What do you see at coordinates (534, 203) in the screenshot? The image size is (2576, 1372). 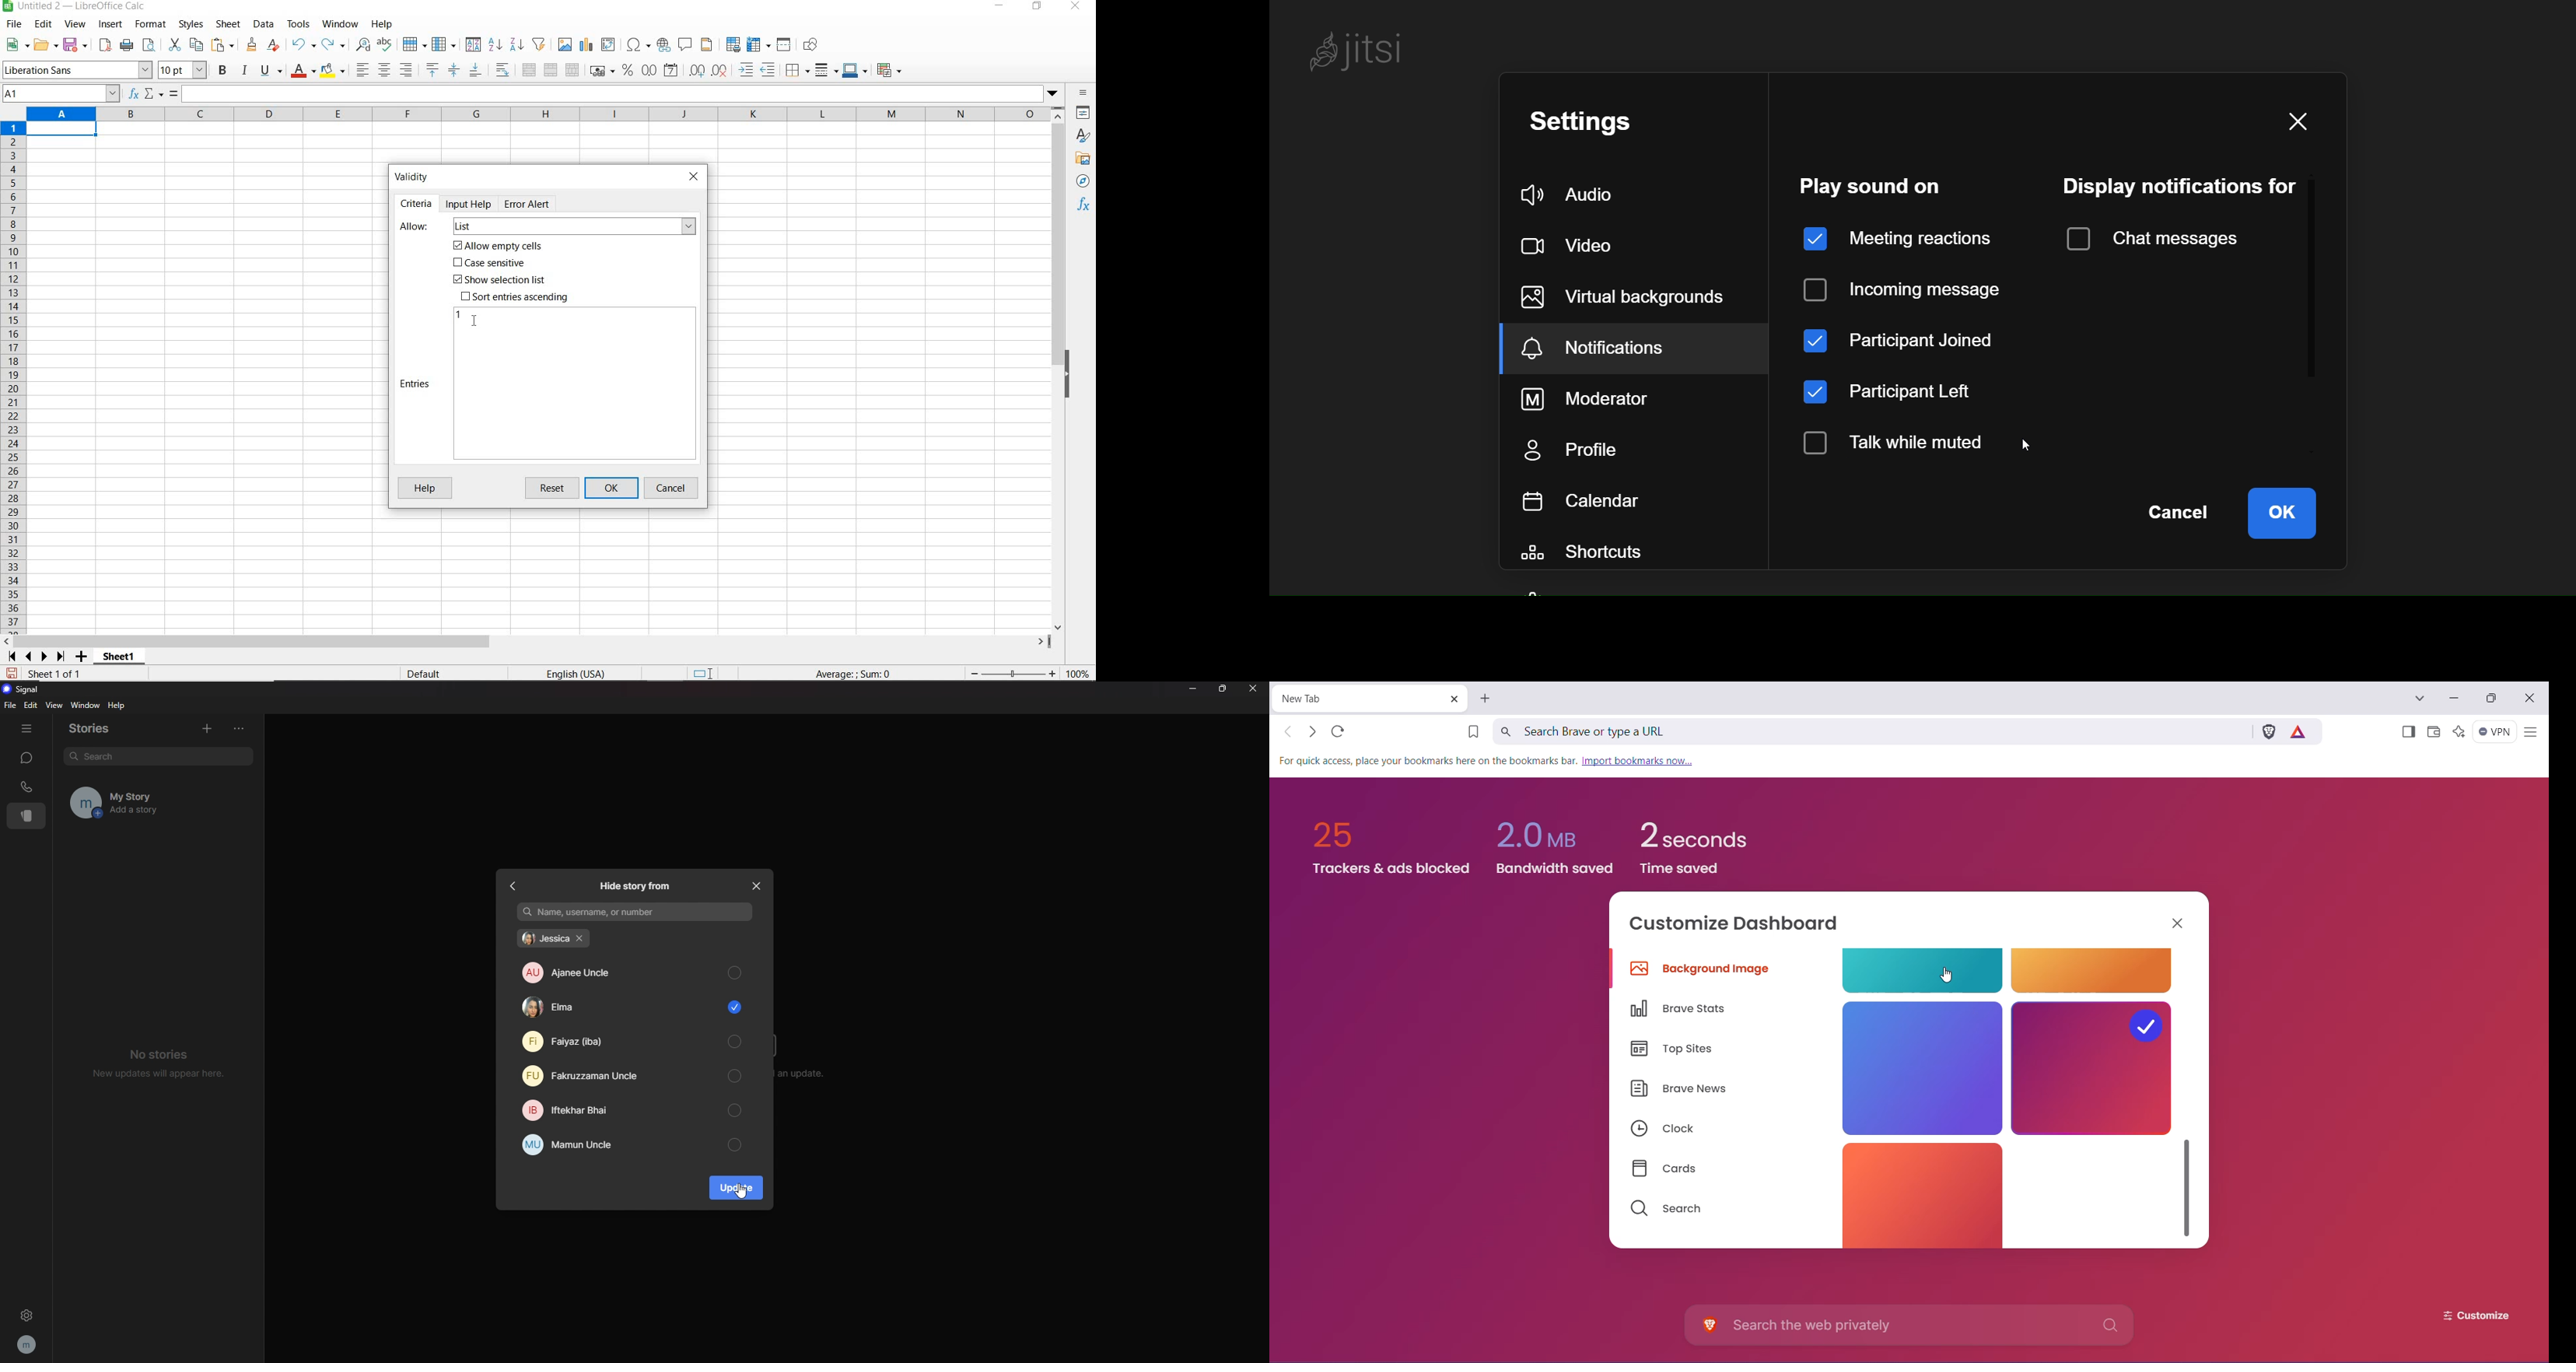 I see `Error Alert` at bounding box center [534, 203].